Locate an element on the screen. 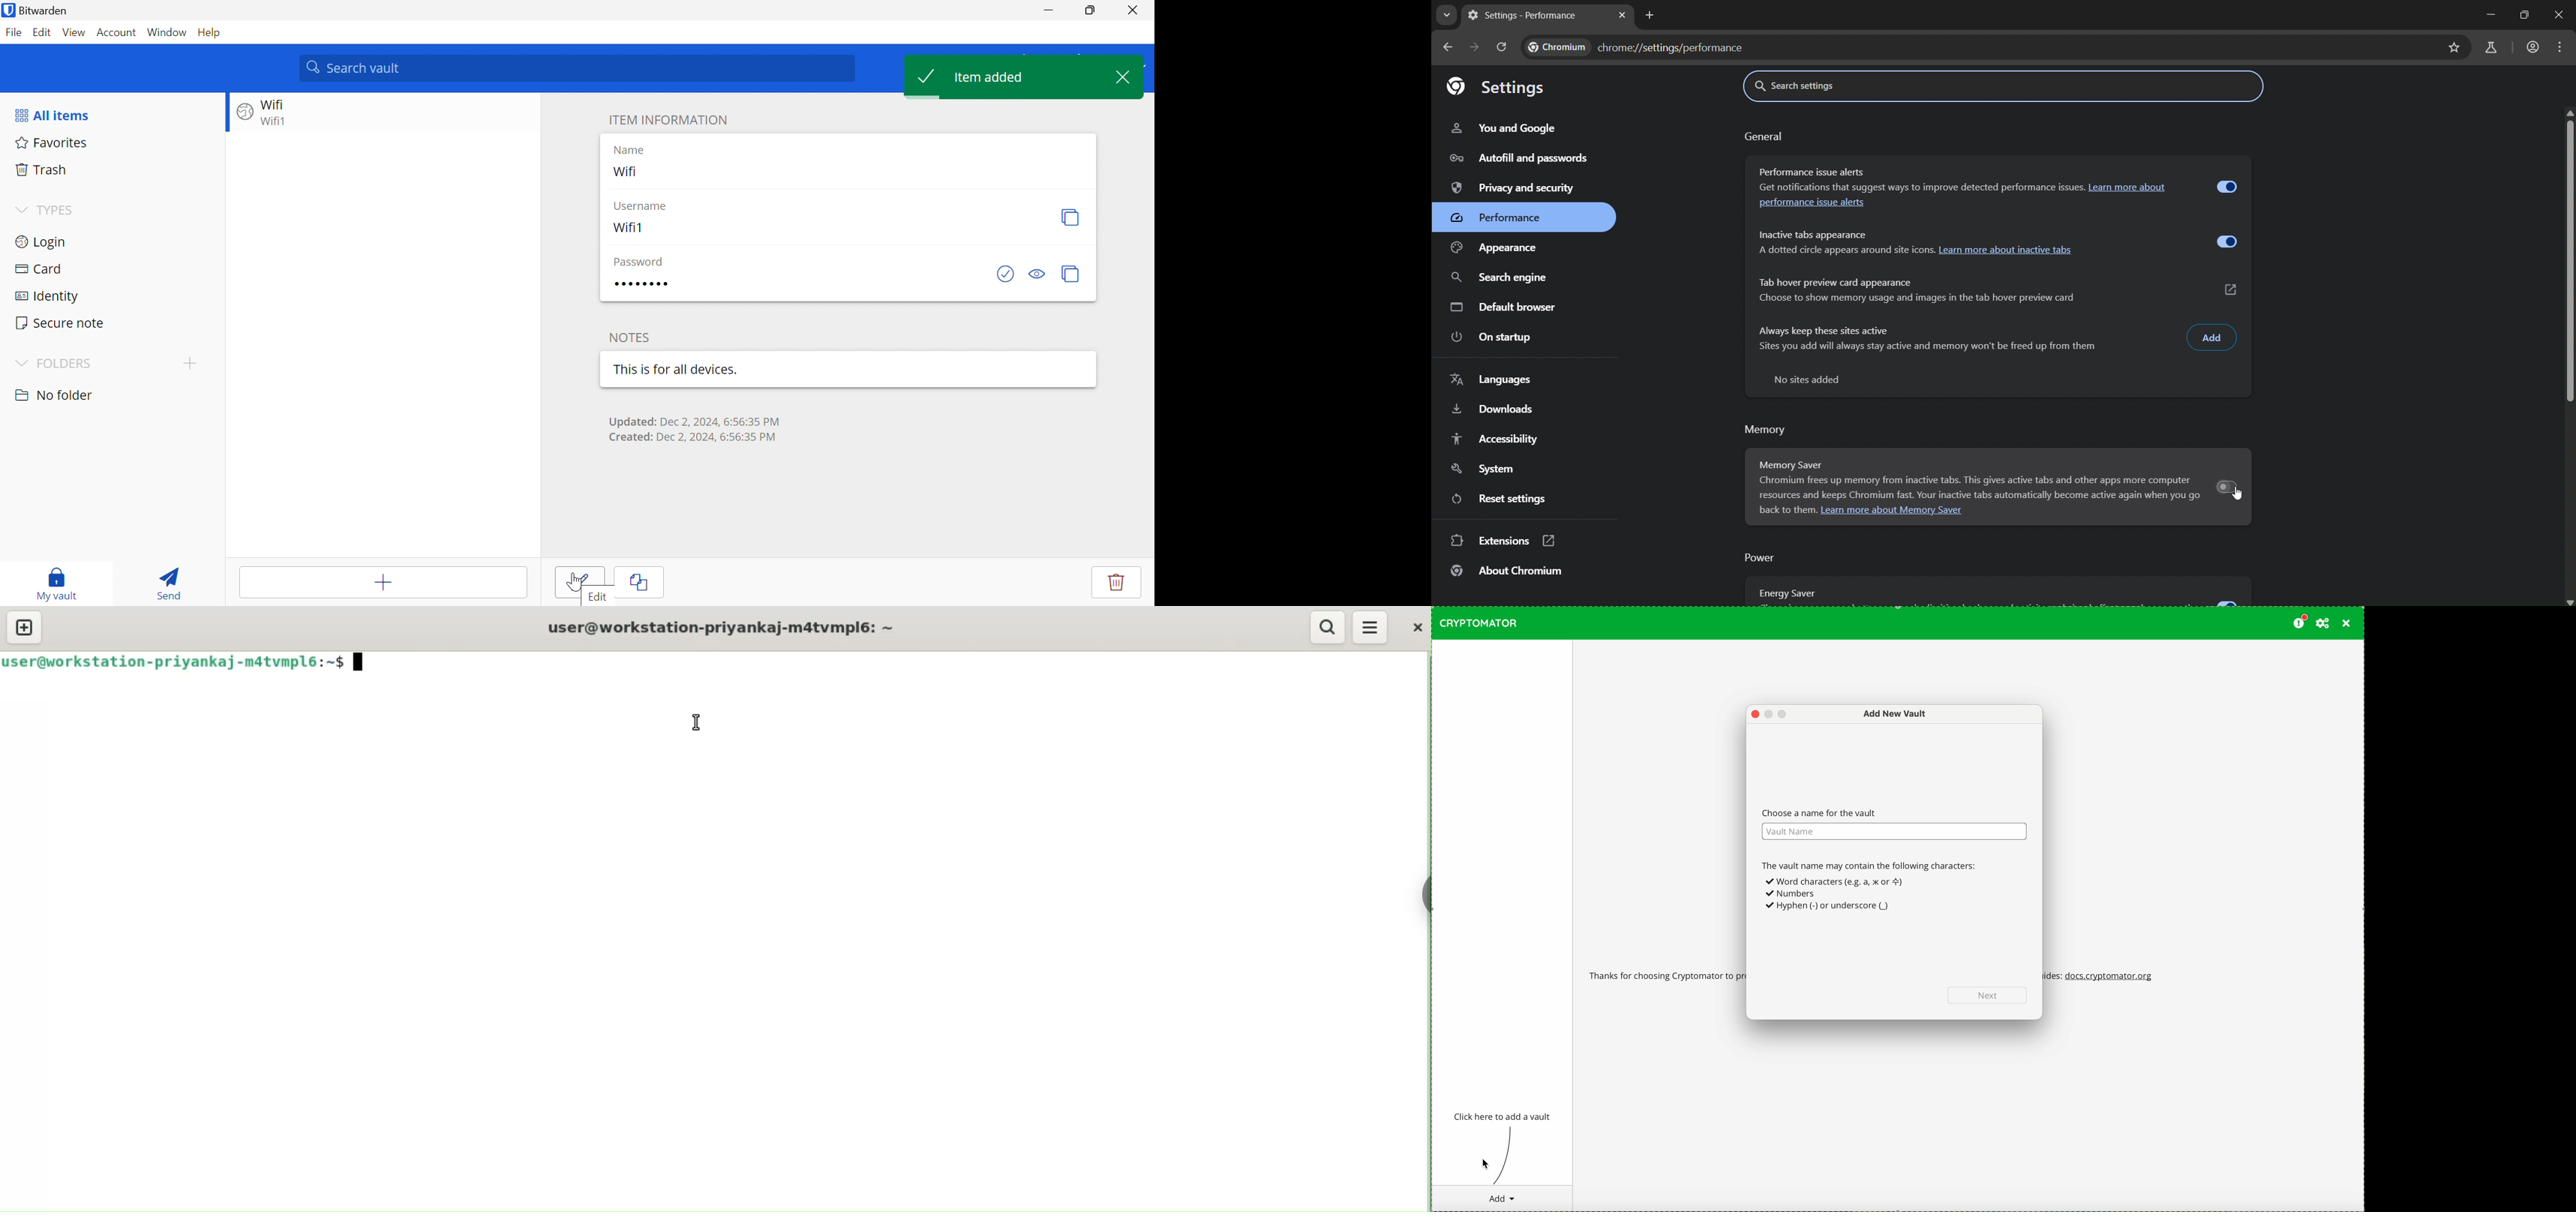 The width and height of the screenshot is (2576, 1232). NOTES is located at coordinates (631, 334).